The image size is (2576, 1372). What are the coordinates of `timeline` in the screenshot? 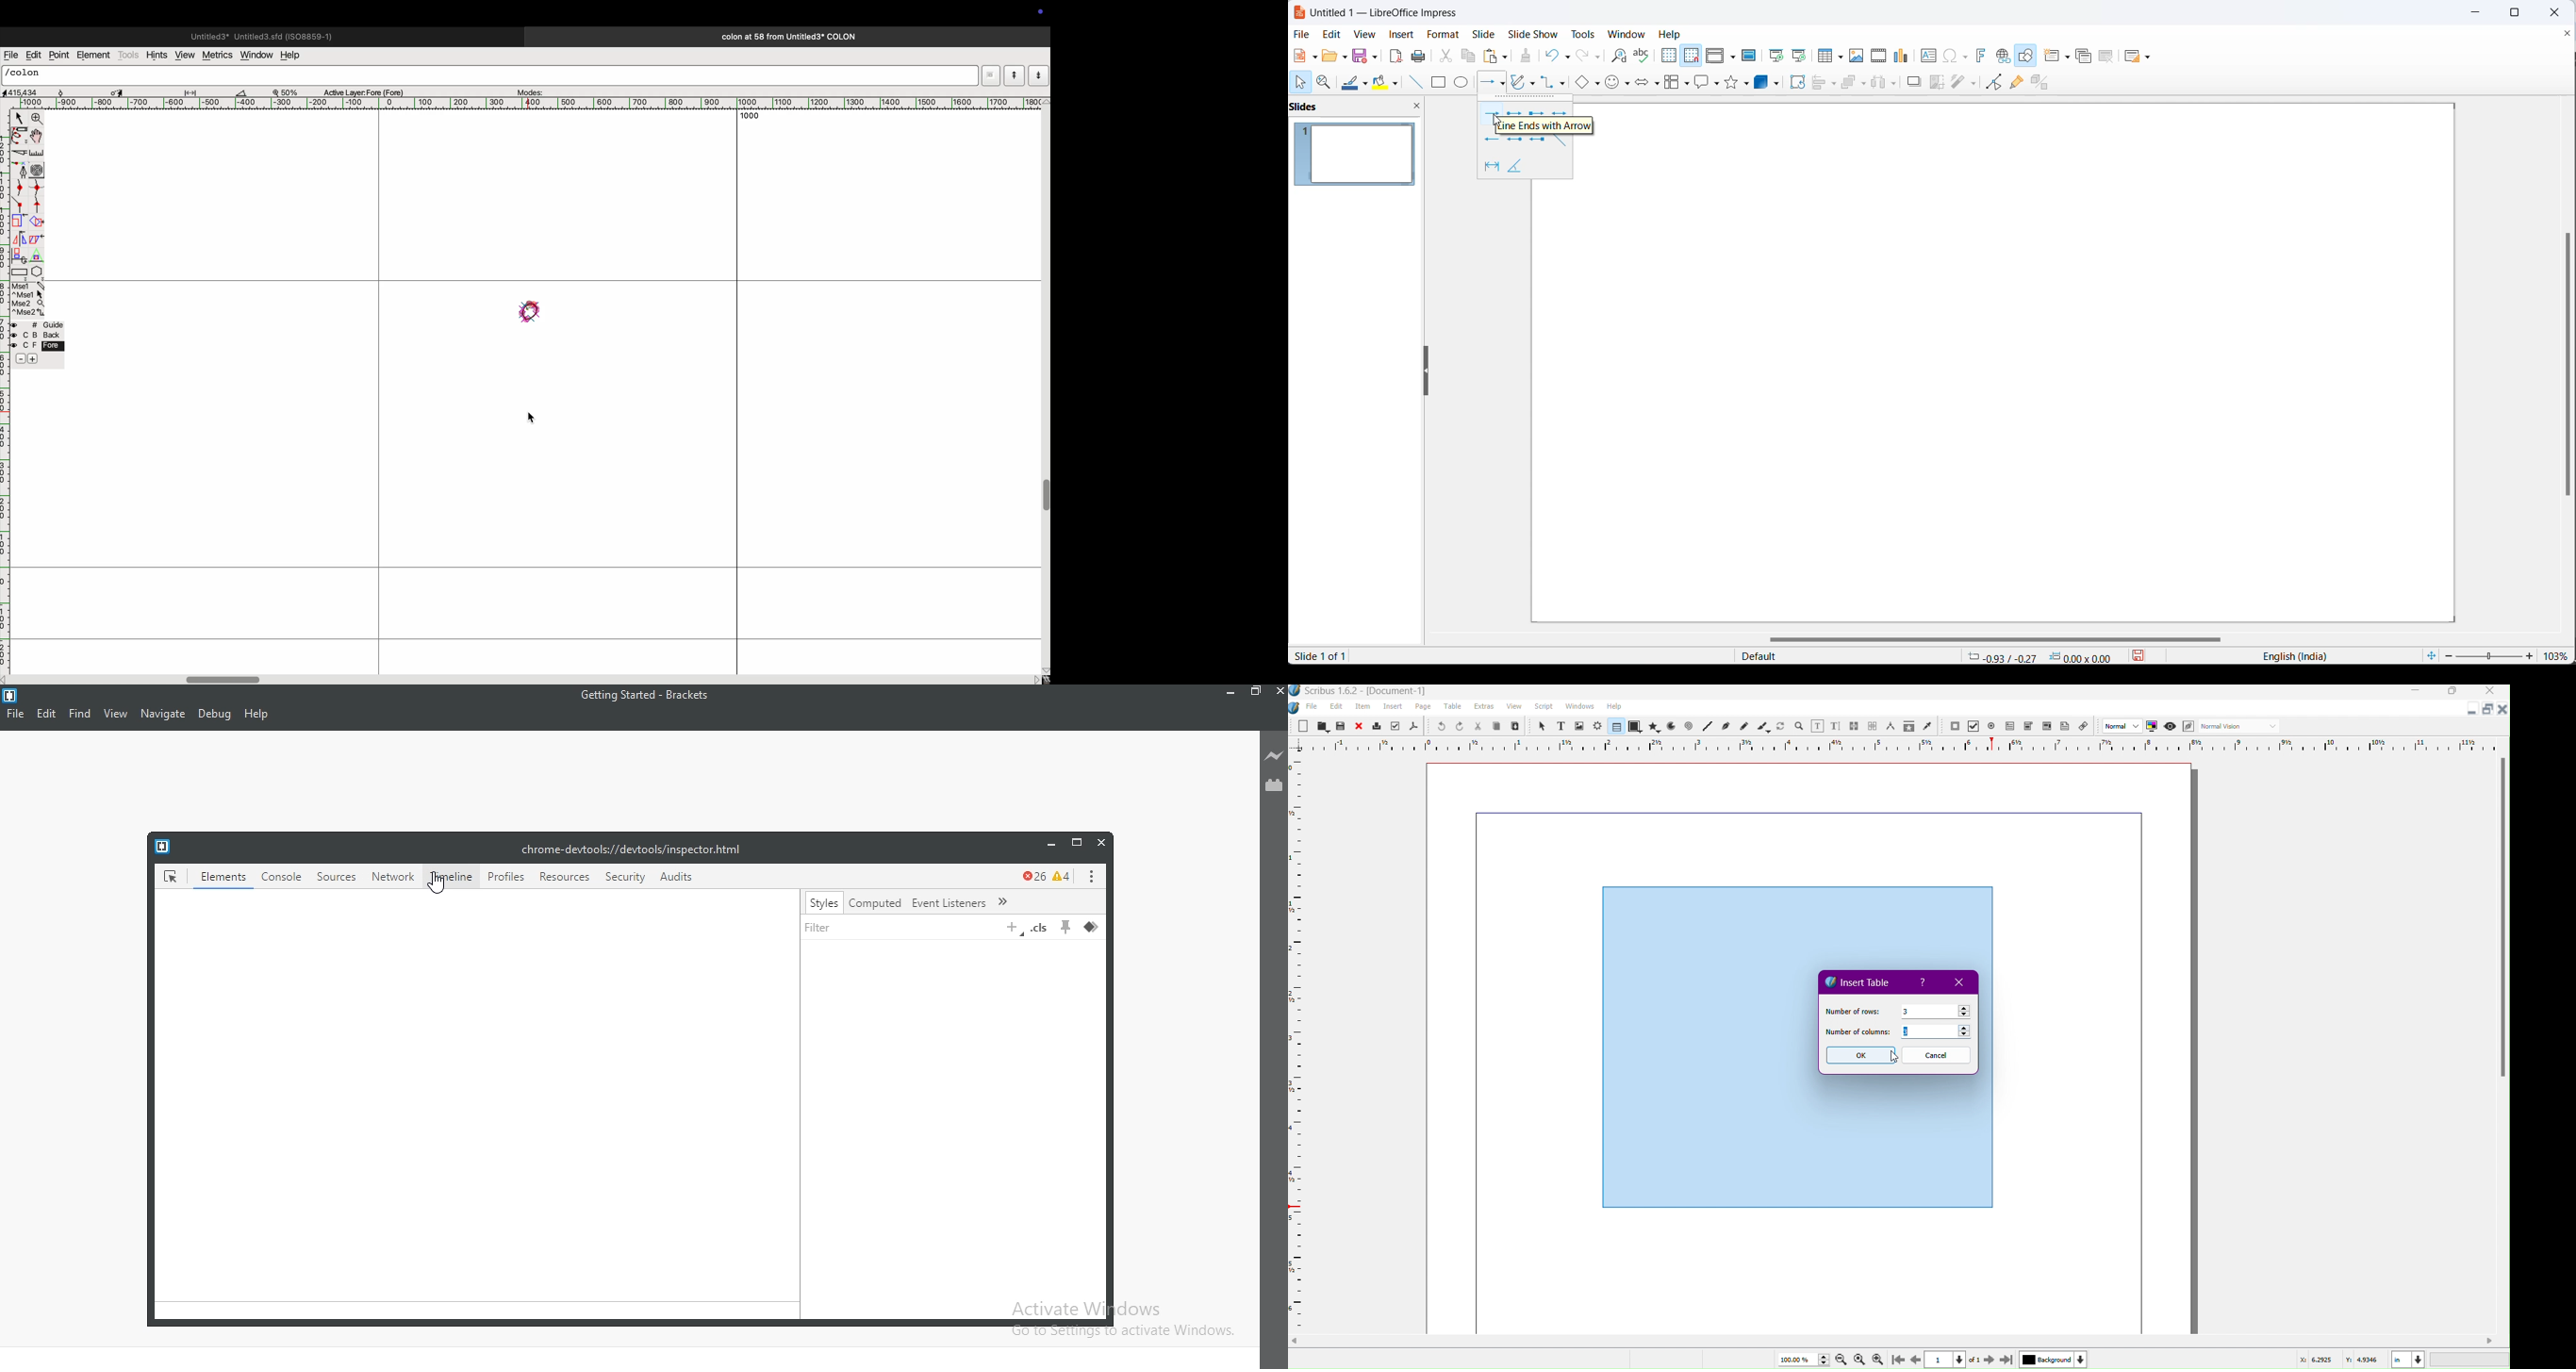 It's located at (452, 875).